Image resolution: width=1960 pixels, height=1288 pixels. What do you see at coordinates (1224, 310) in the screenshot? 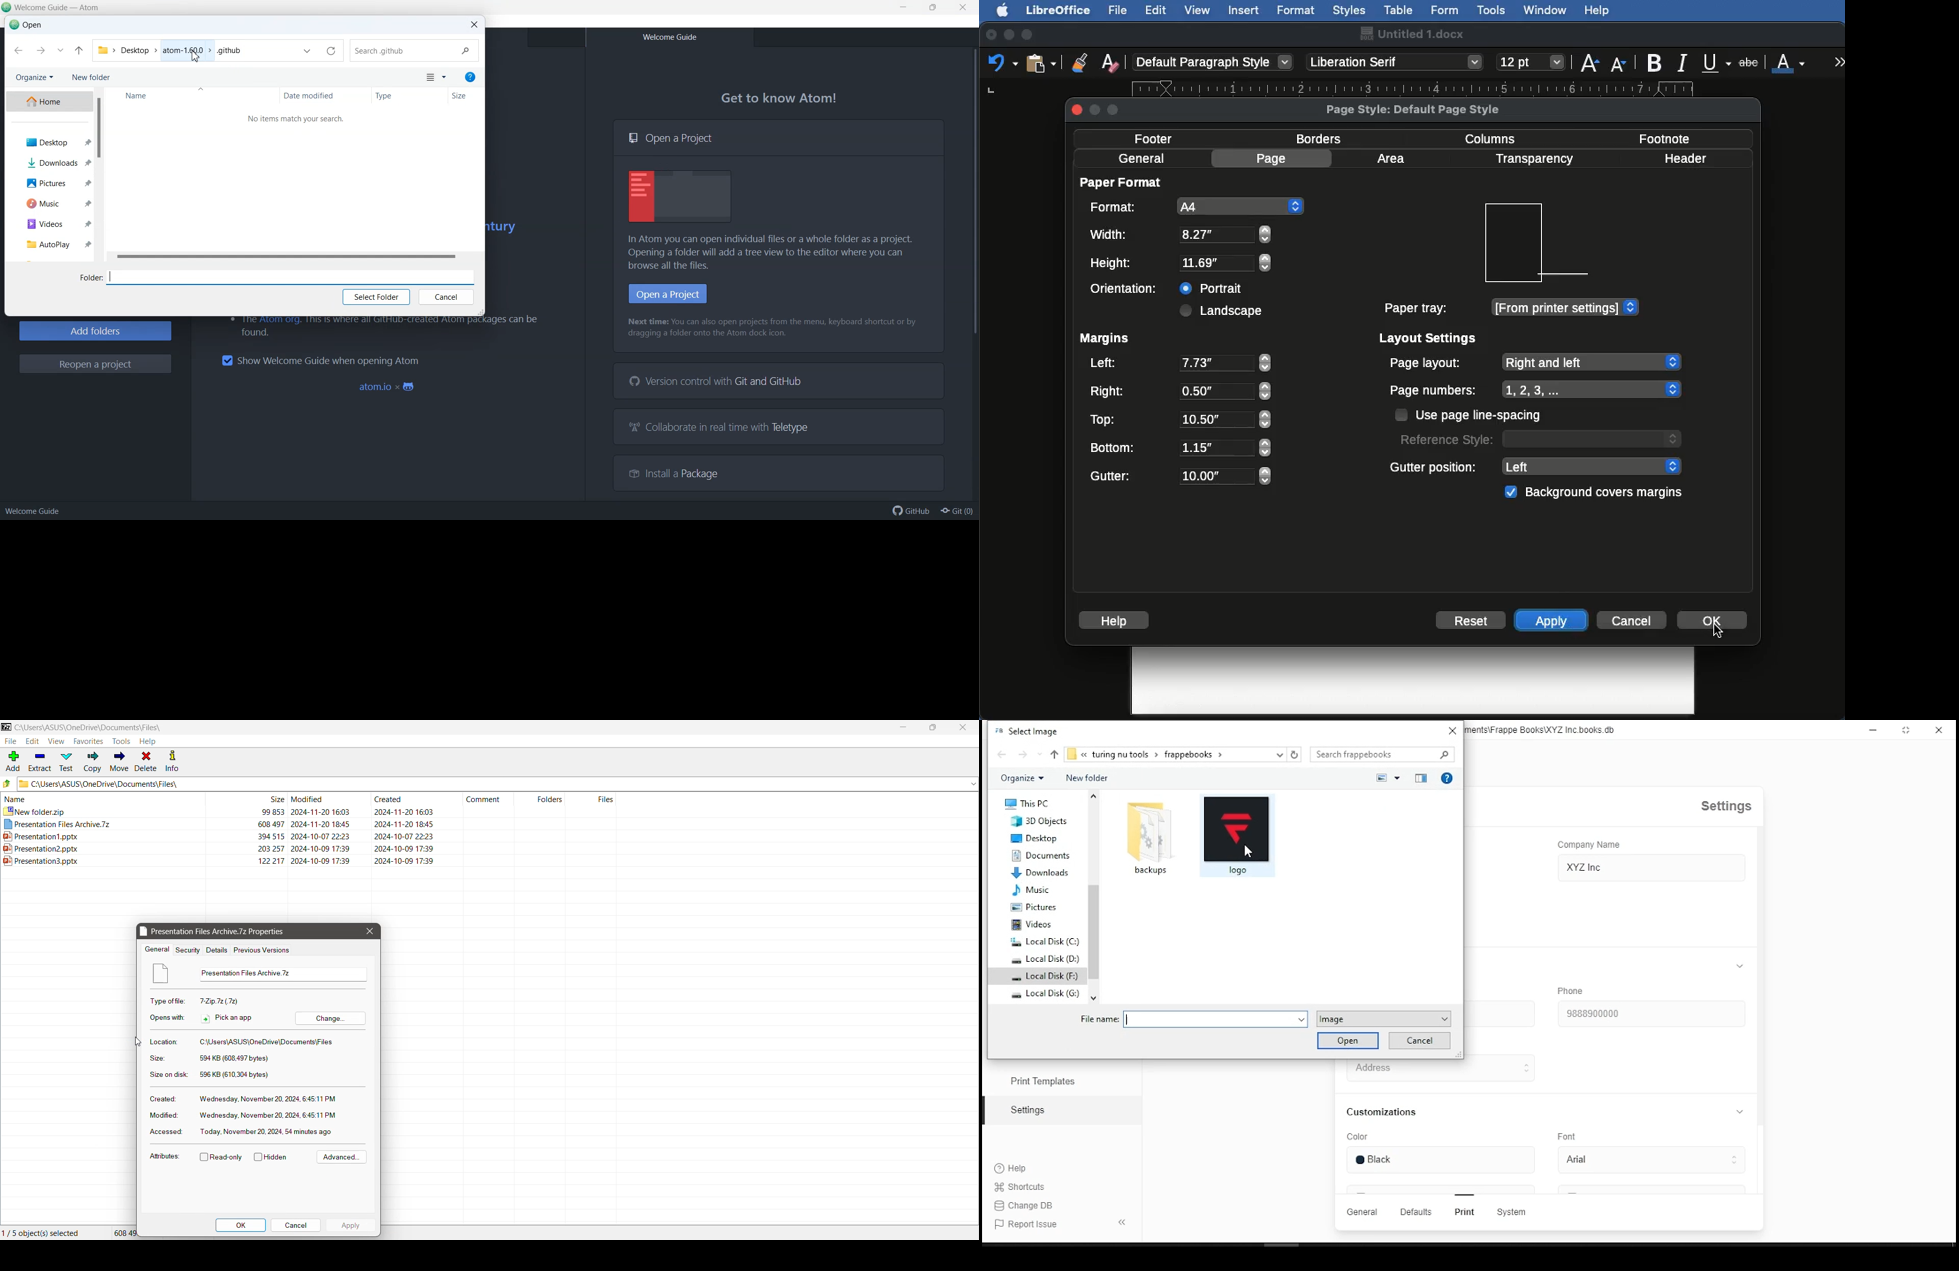
I see `Landscape` at bounding box center [1224, 310].